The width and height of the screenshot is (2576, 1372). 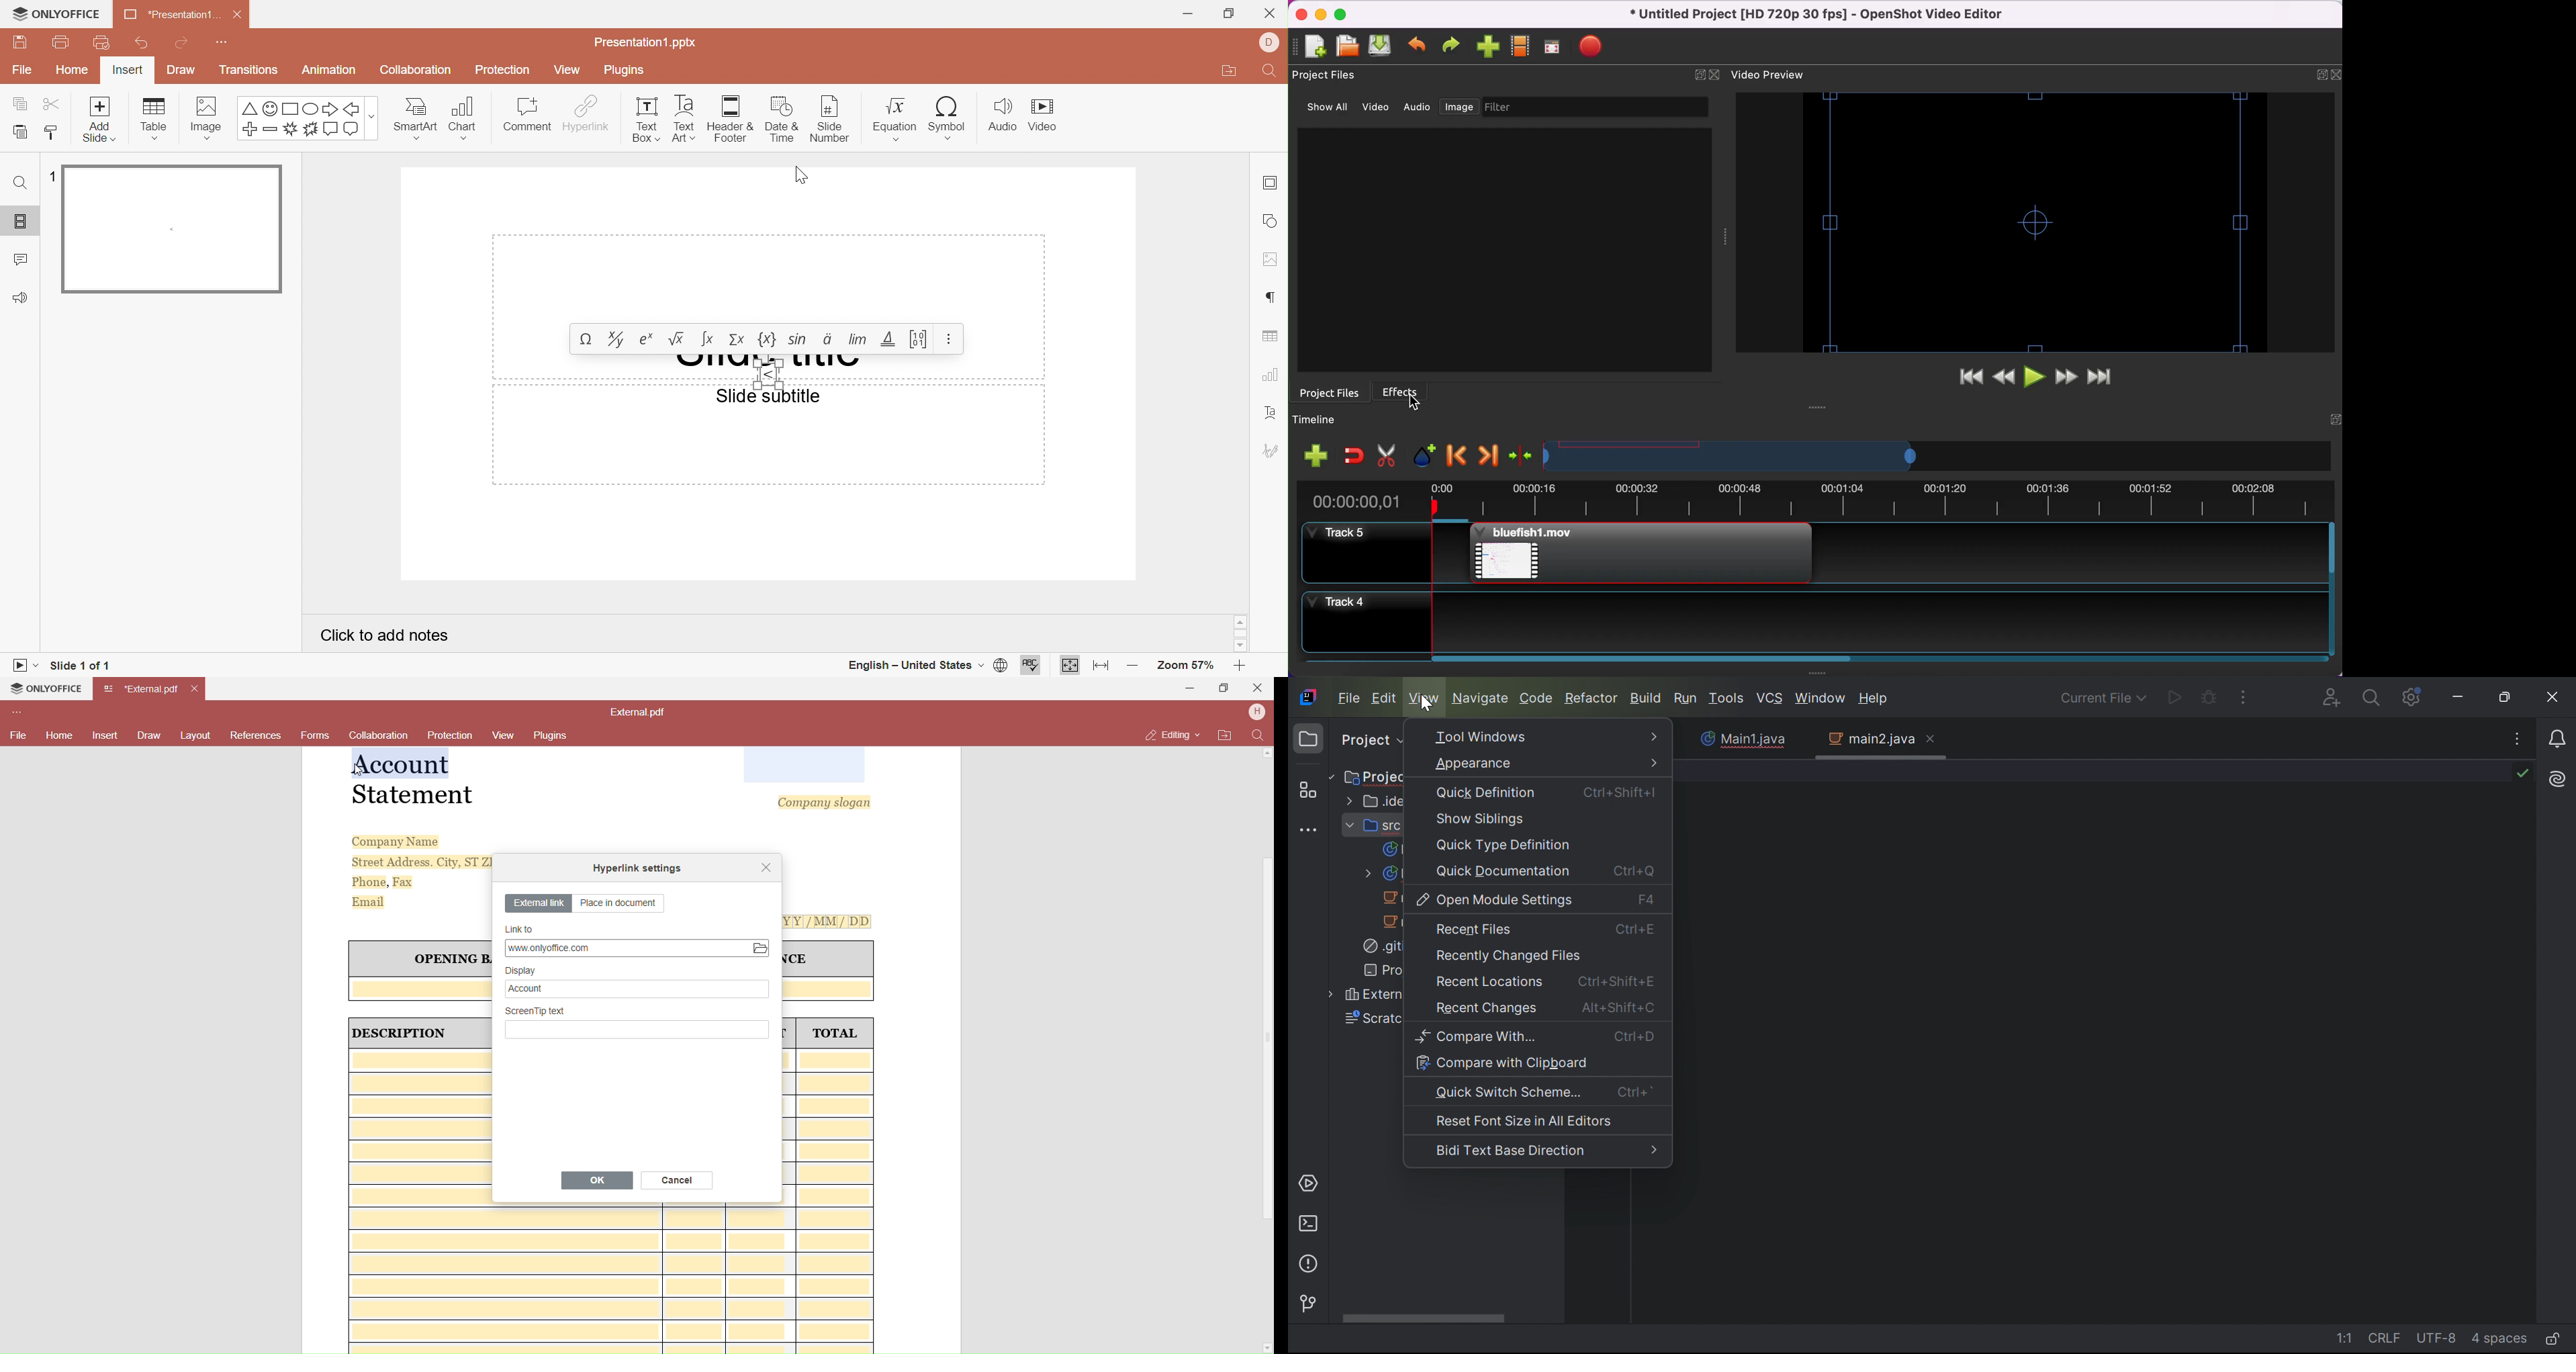 I want to click on add slide with theme, so click(x=97, y=133).